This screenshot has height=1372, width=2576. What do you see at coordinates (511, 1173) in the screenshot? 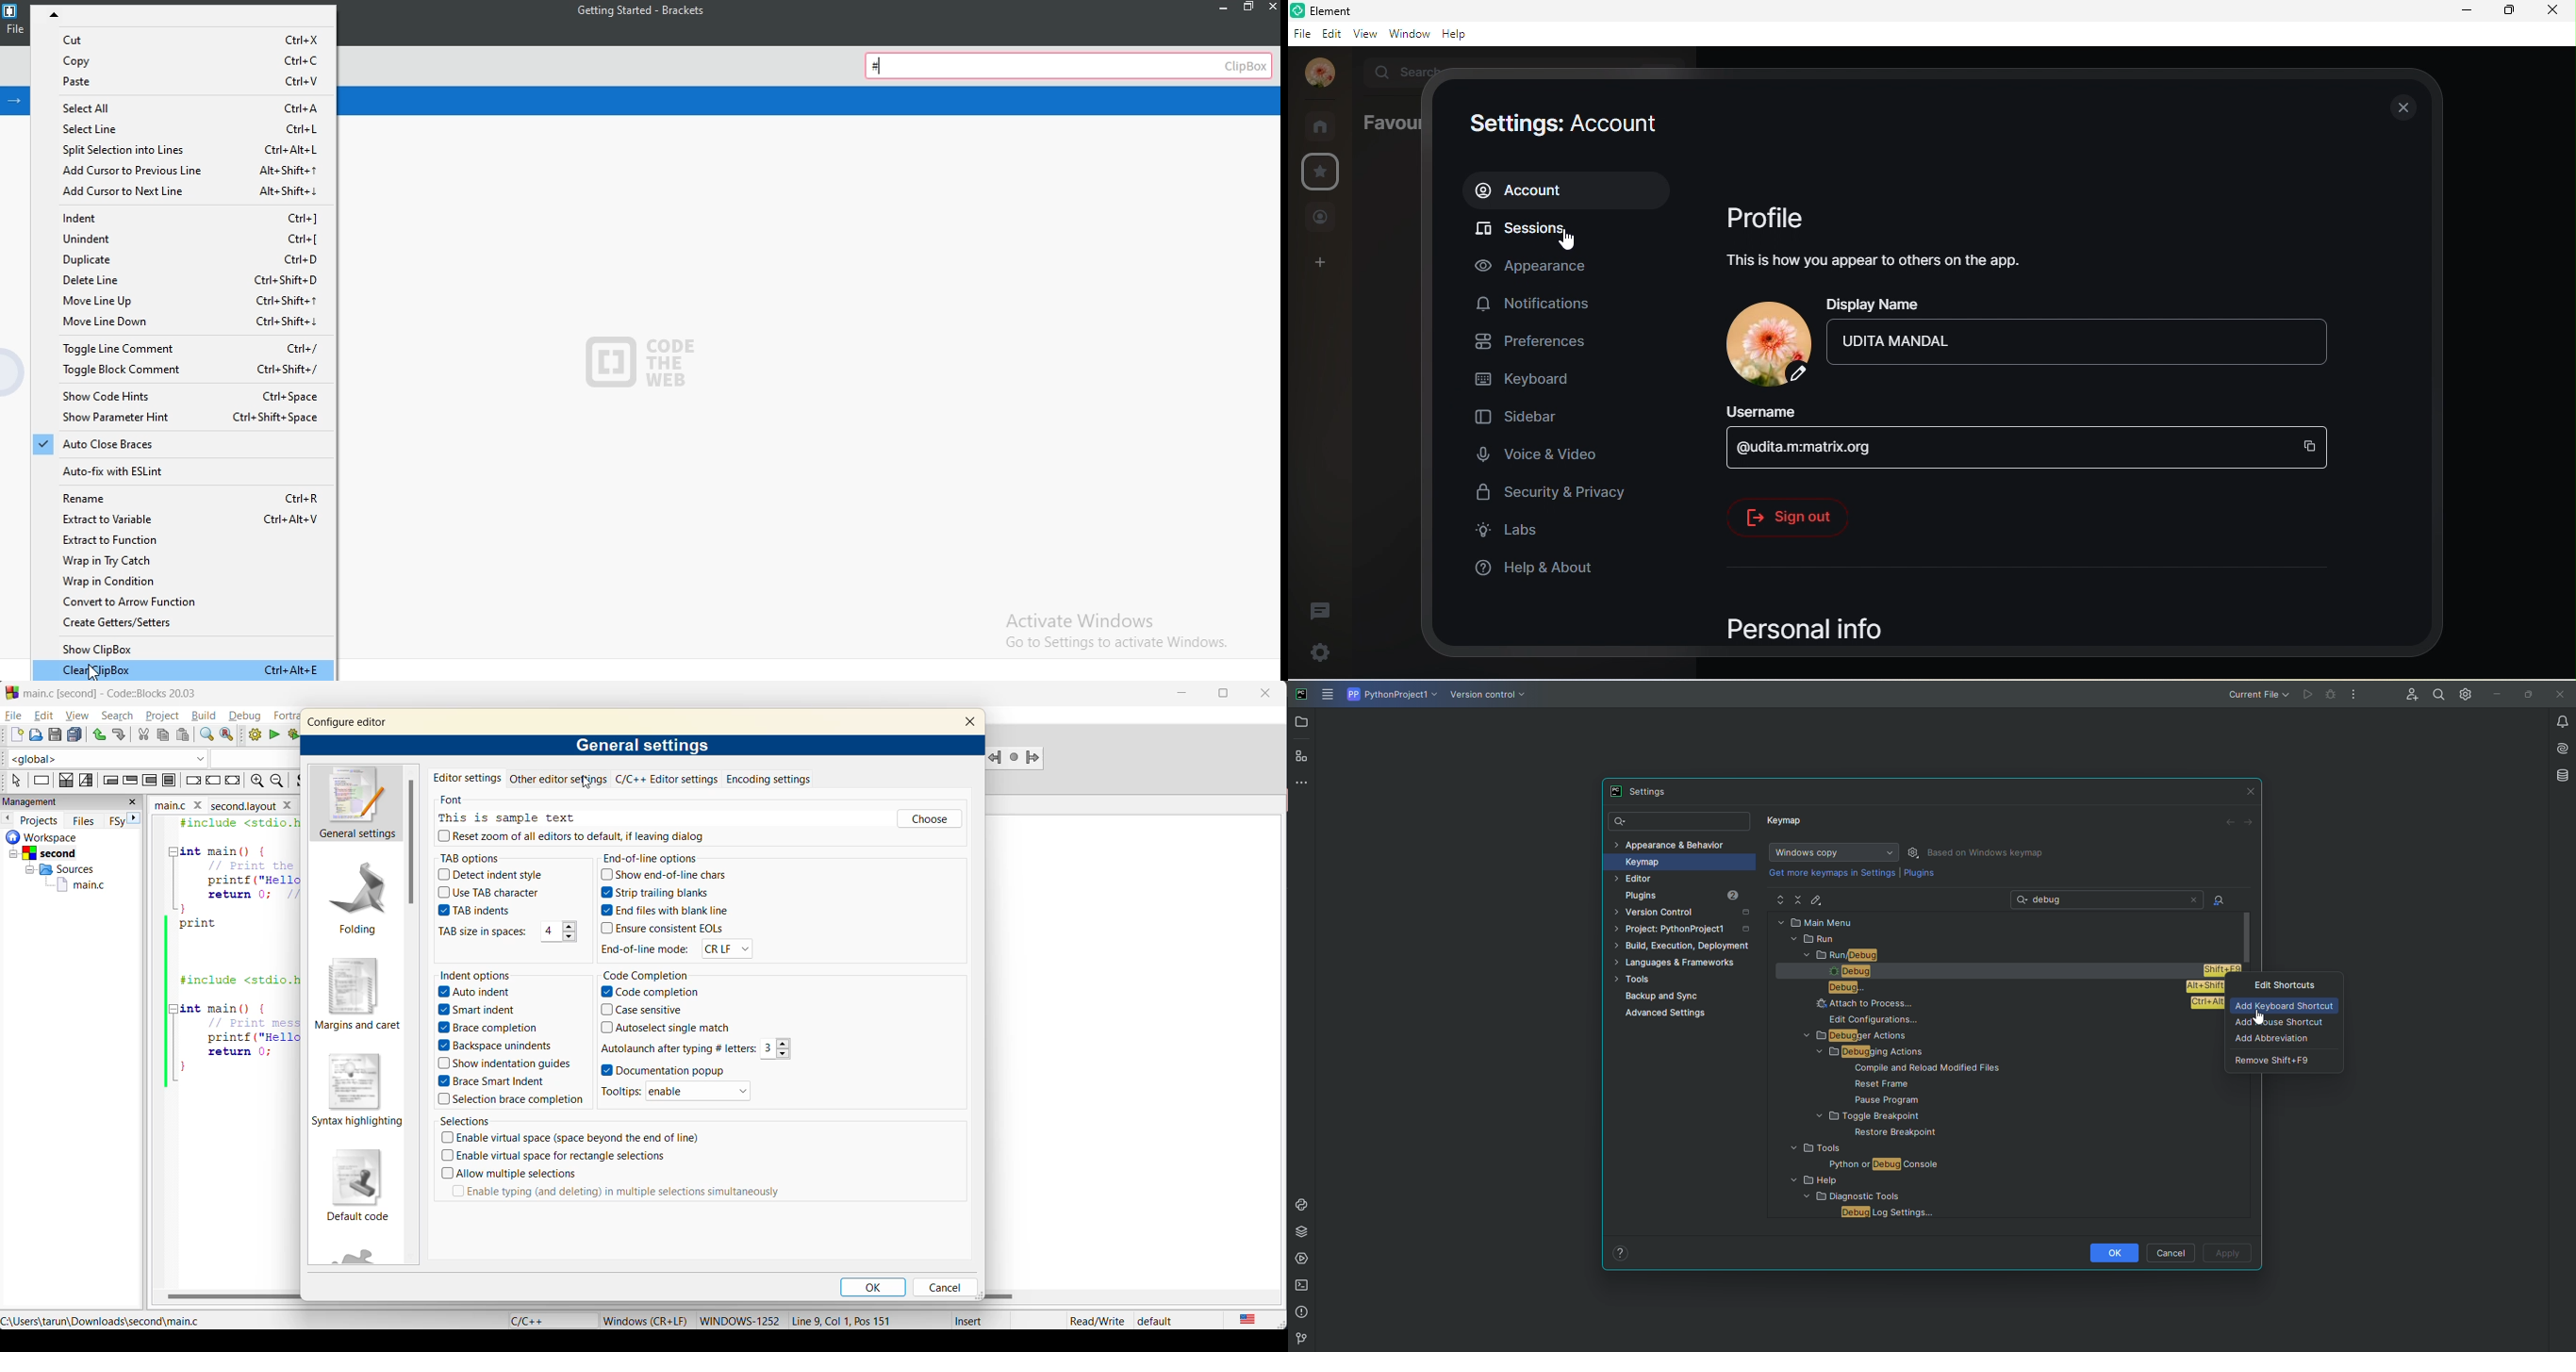
I see `Allow multiple selections` at bounding box center [511, 1173].